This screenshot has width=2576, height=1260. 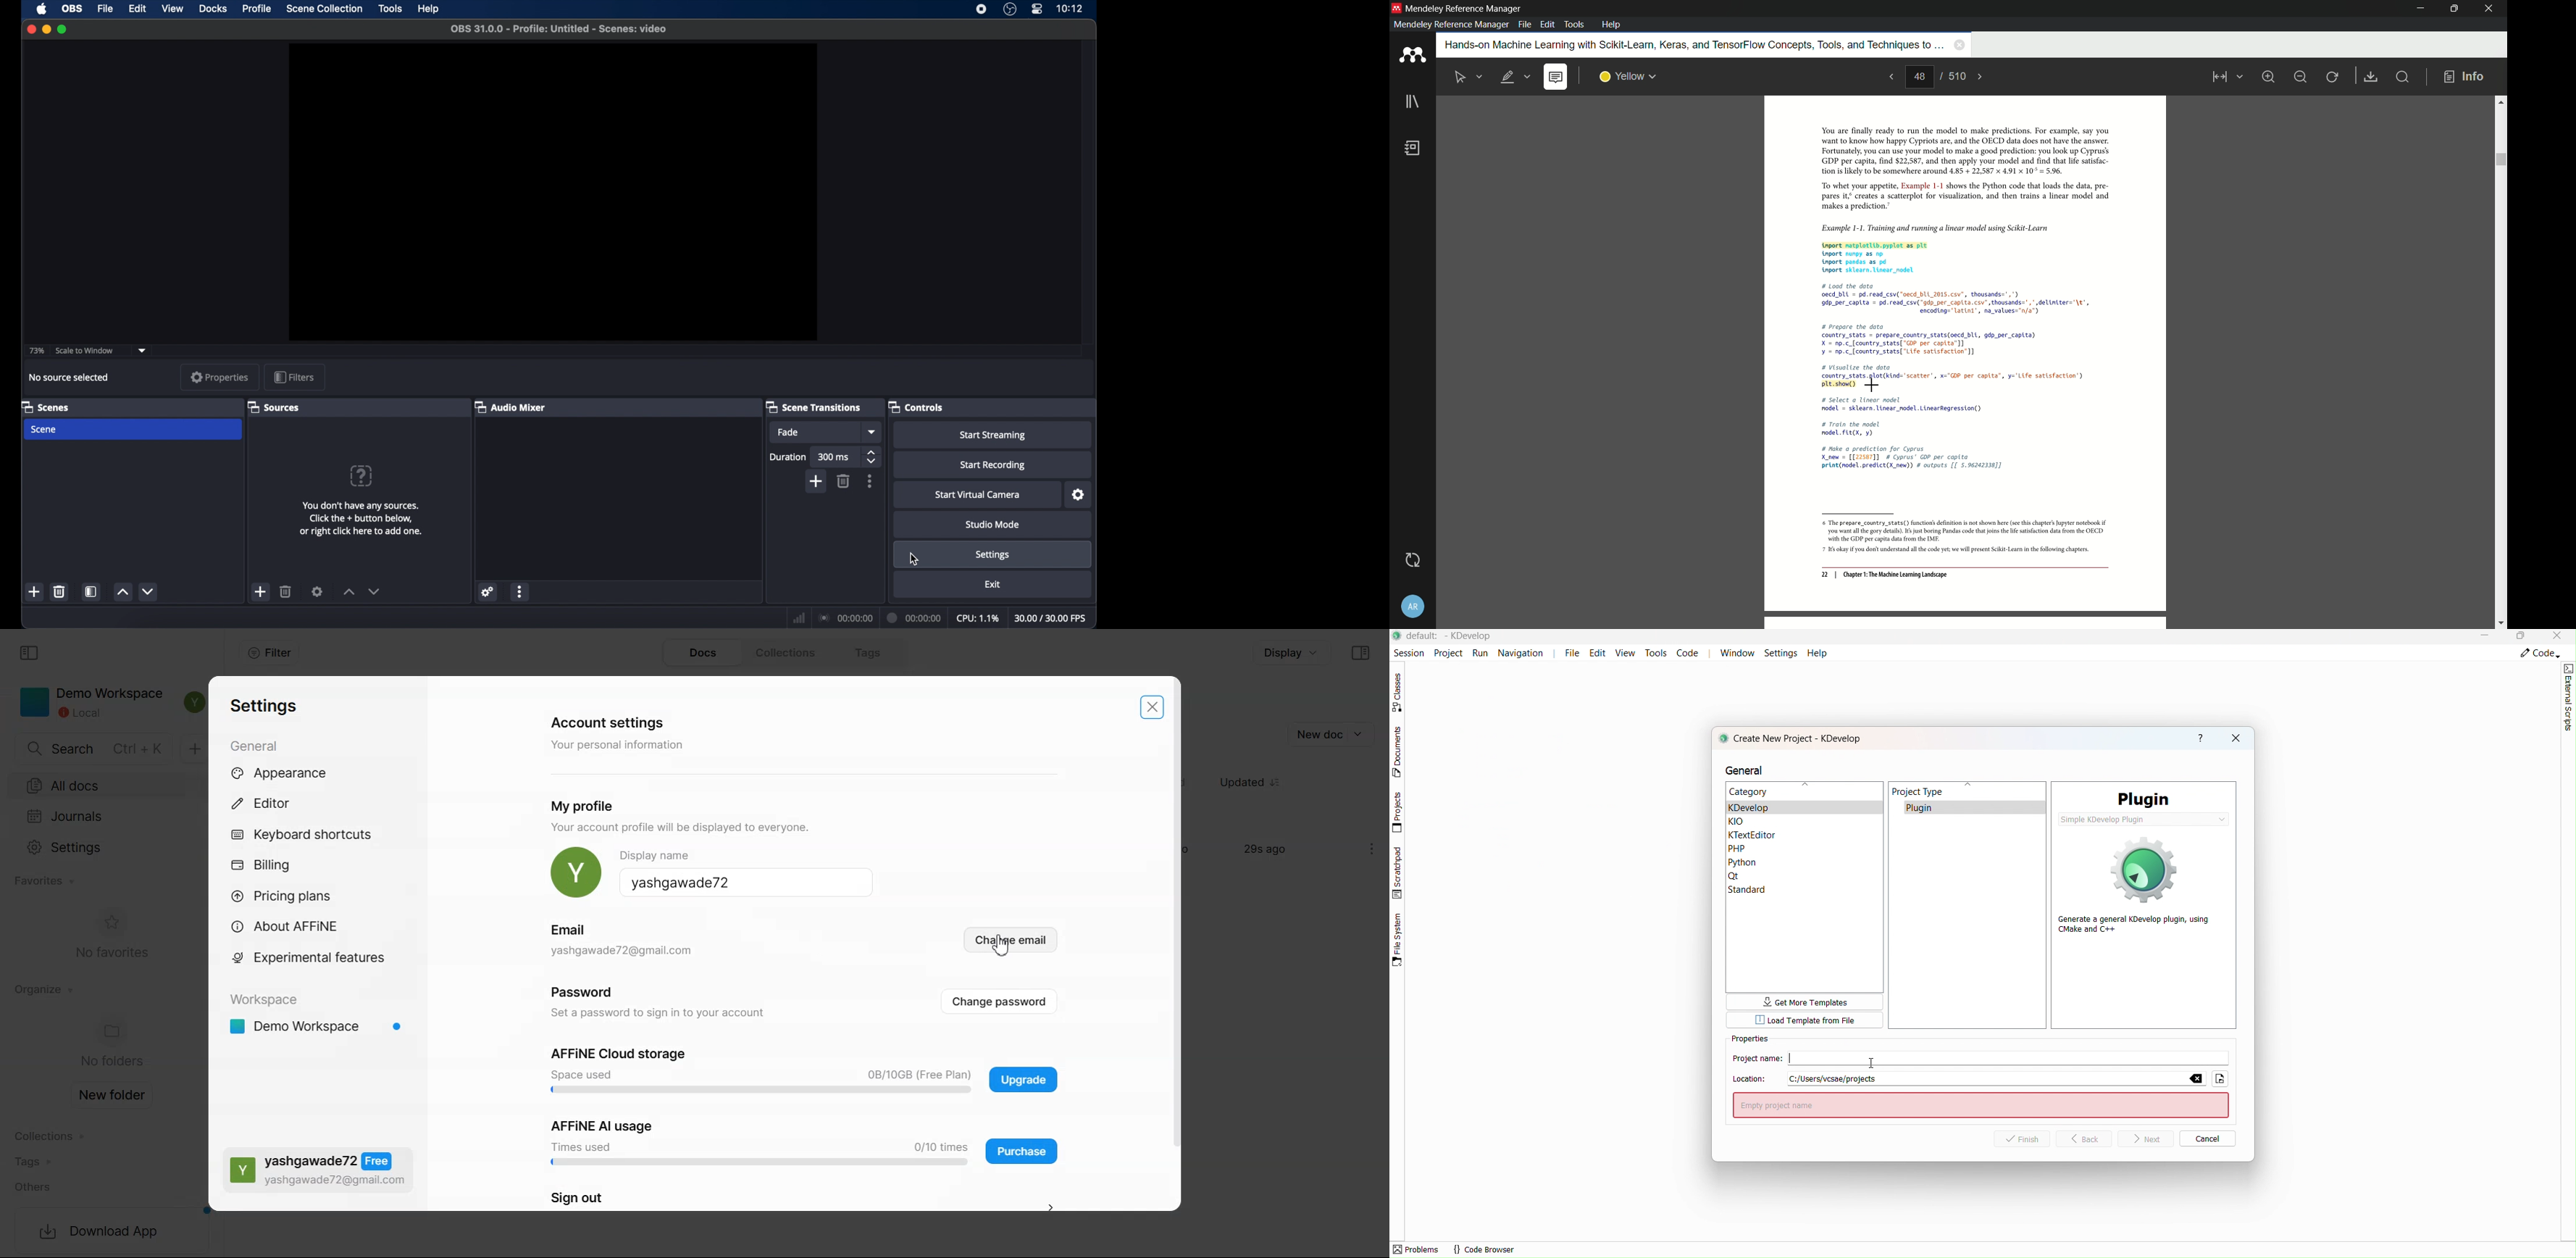 What do you see at coordinates (845, 617) in the screenshot?
I see `connection` at bounding box center [845, 617].